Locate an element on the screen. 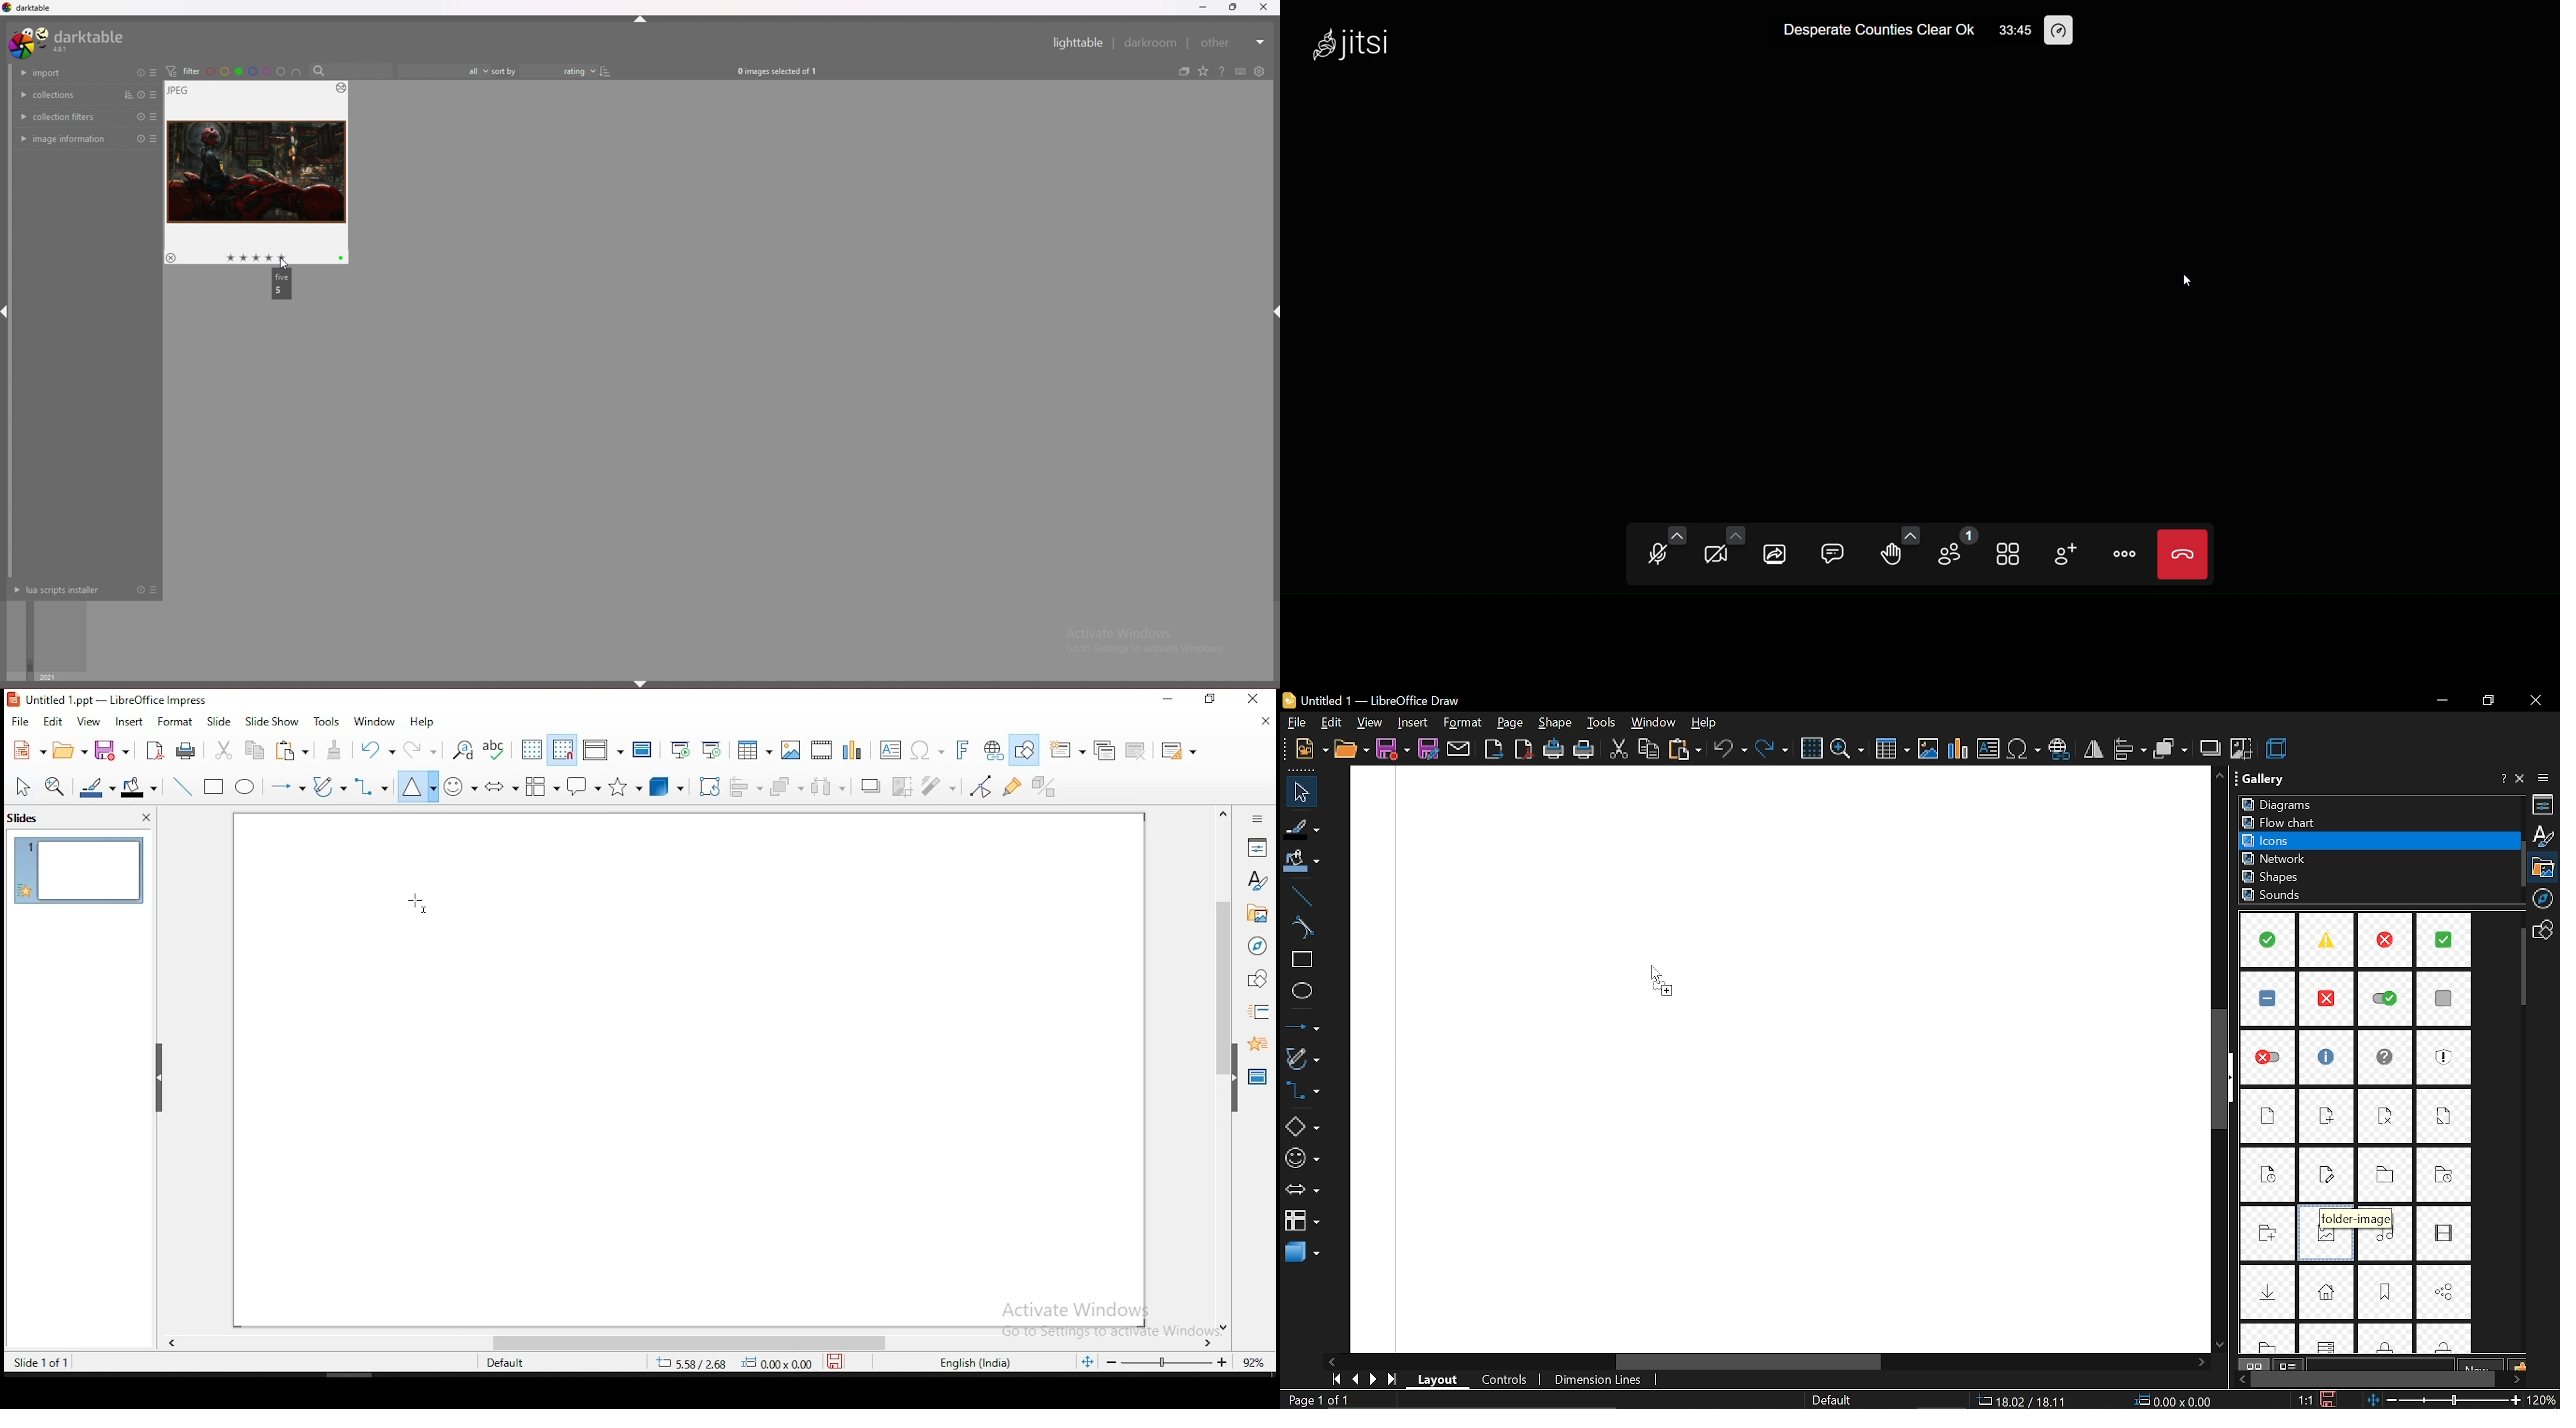  microphone is located at coordinates (1655, 555).